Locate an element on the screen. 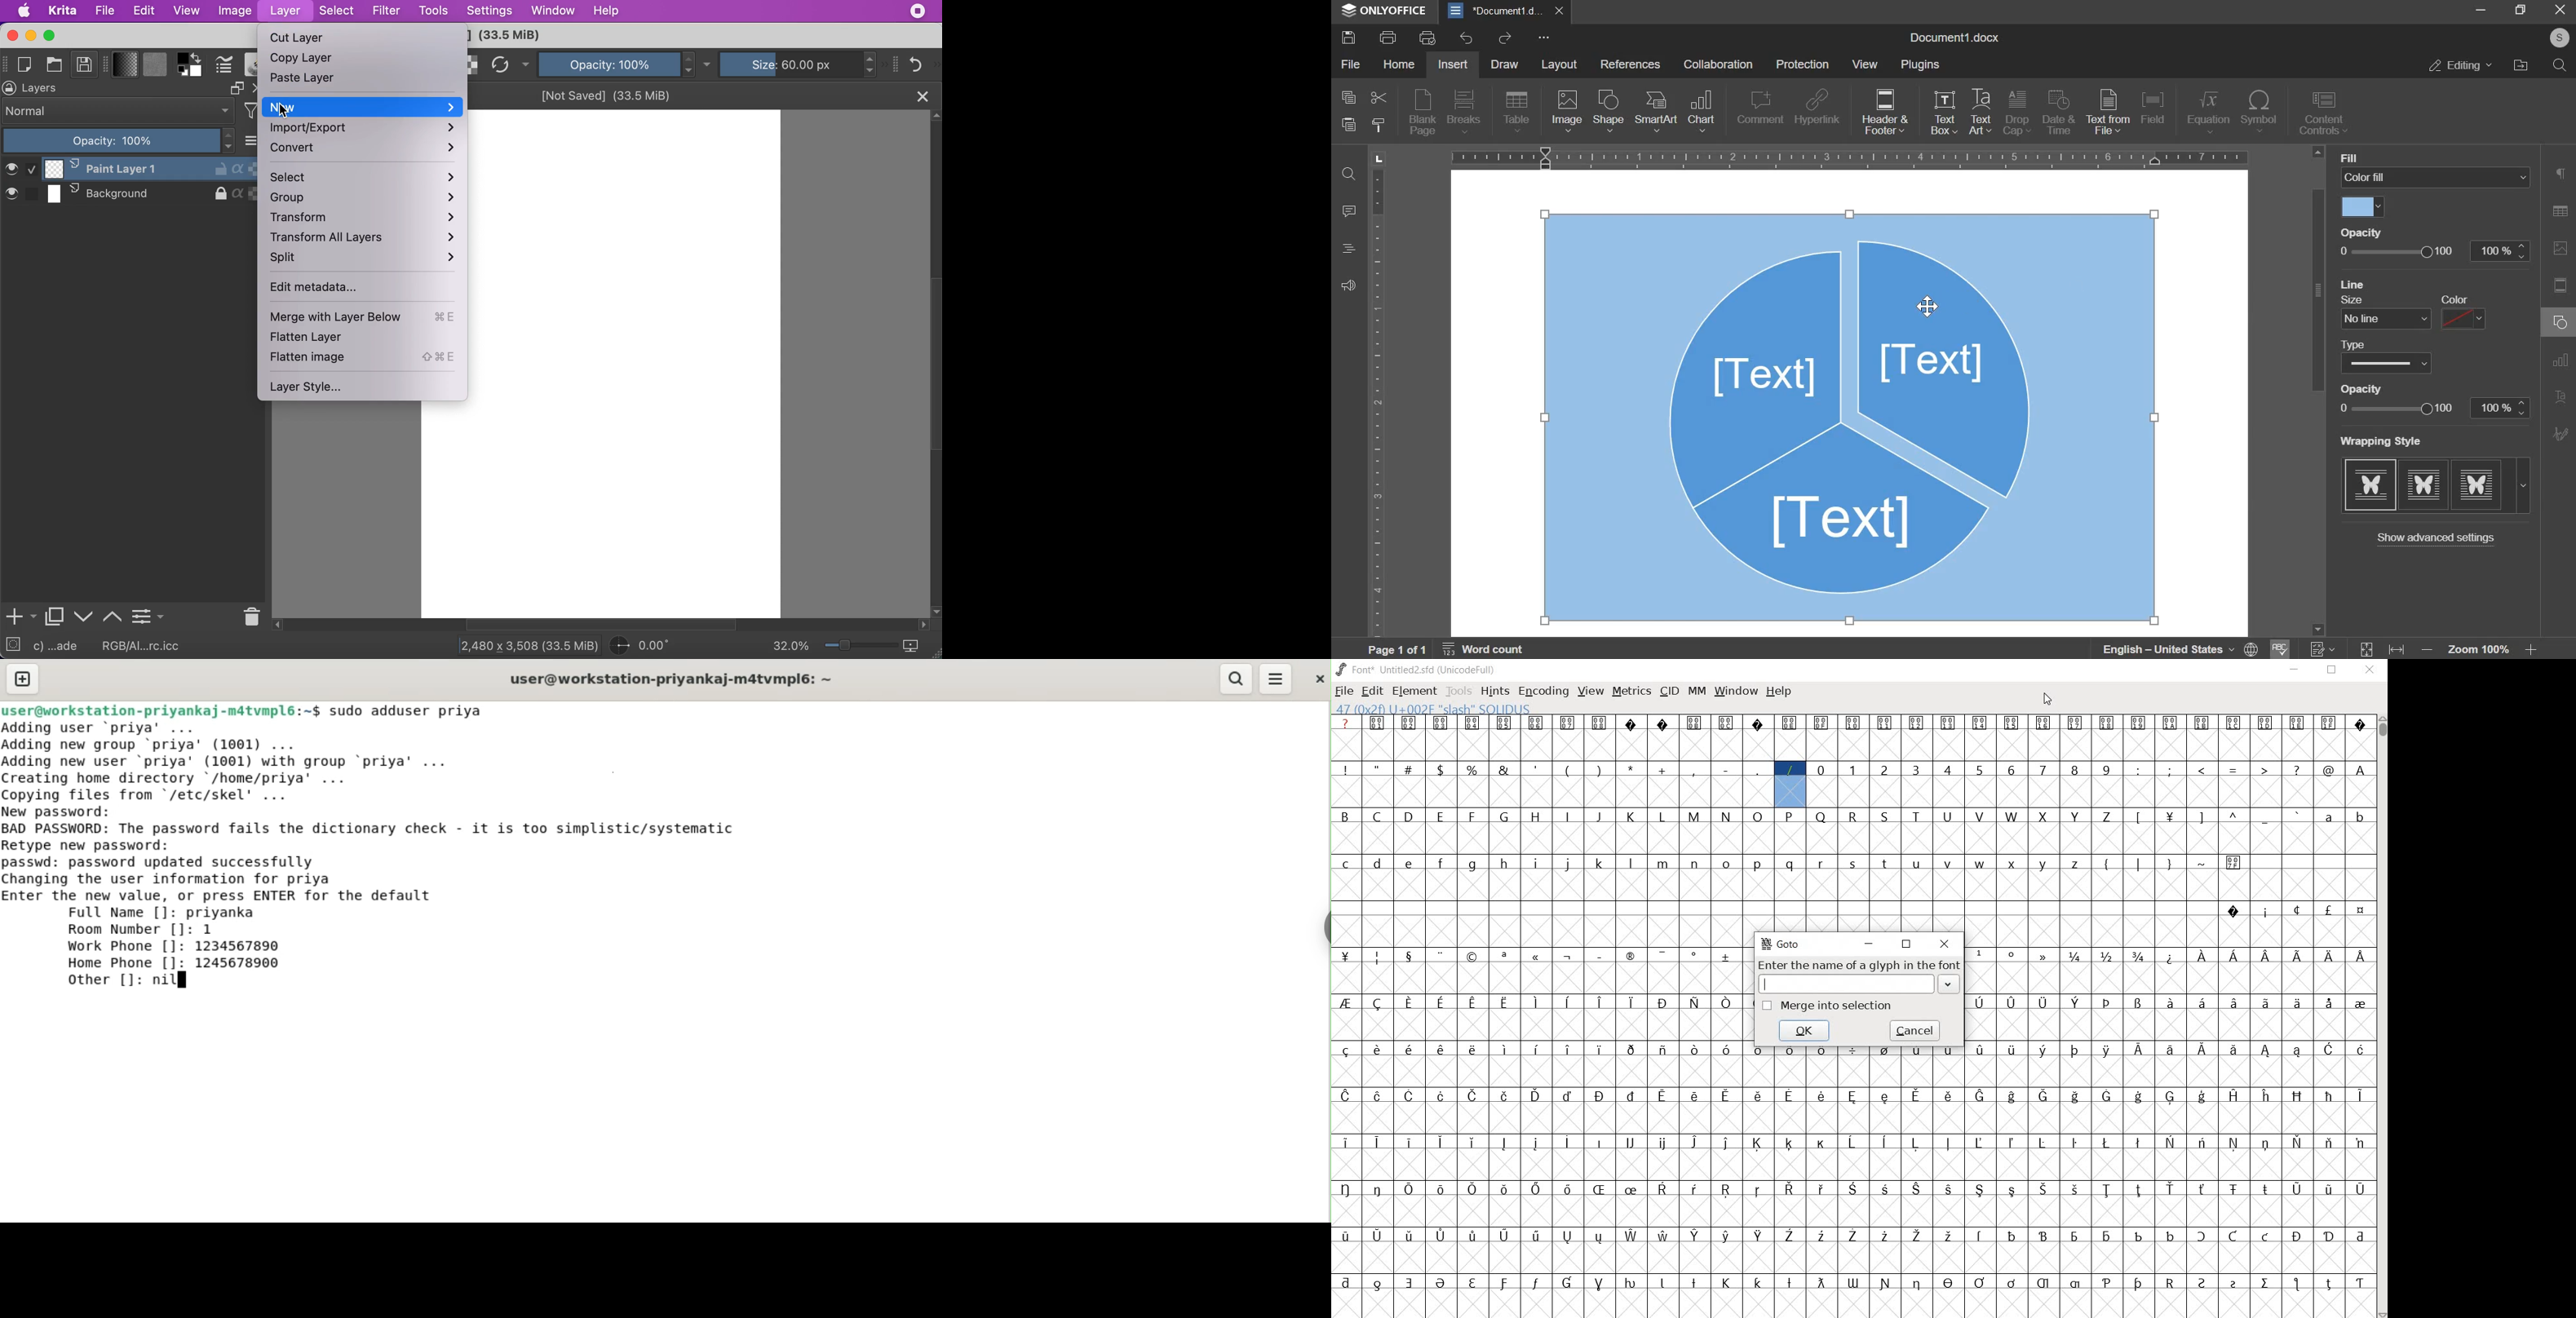 The image size is (2576, 1344). glyph is located at coordinates (1440, 863).